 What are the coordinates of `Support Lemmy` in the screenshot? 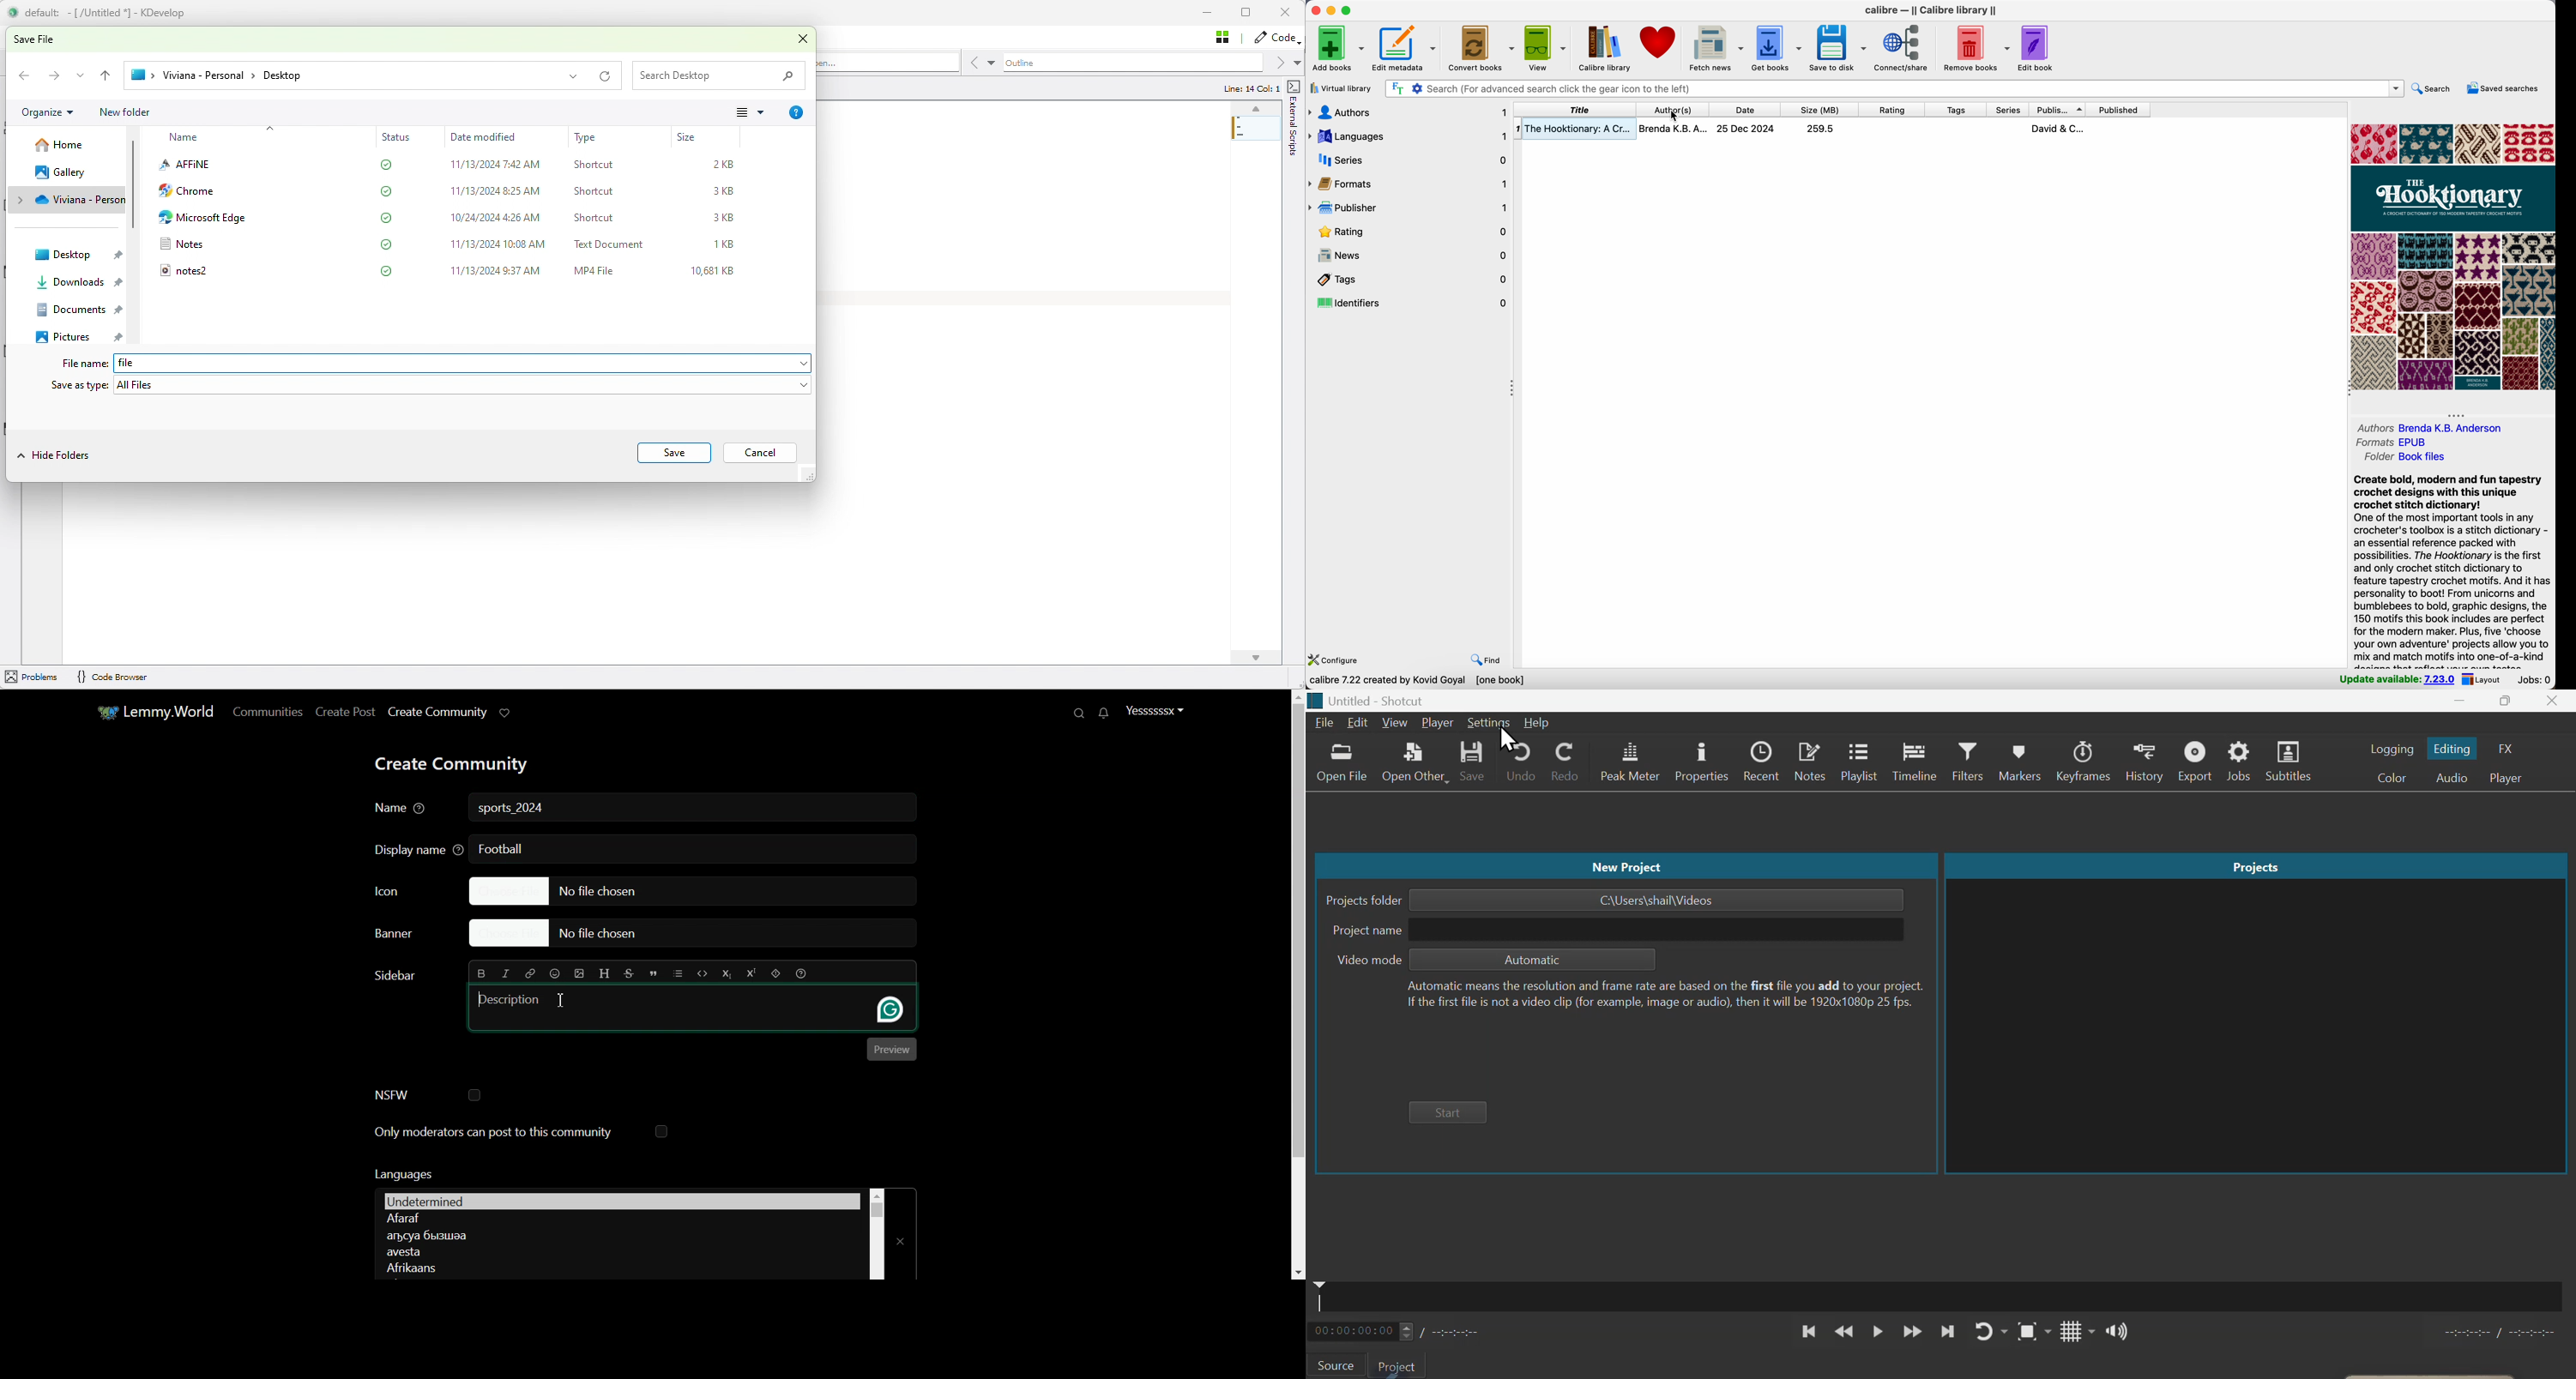 It's located at (506, 712).